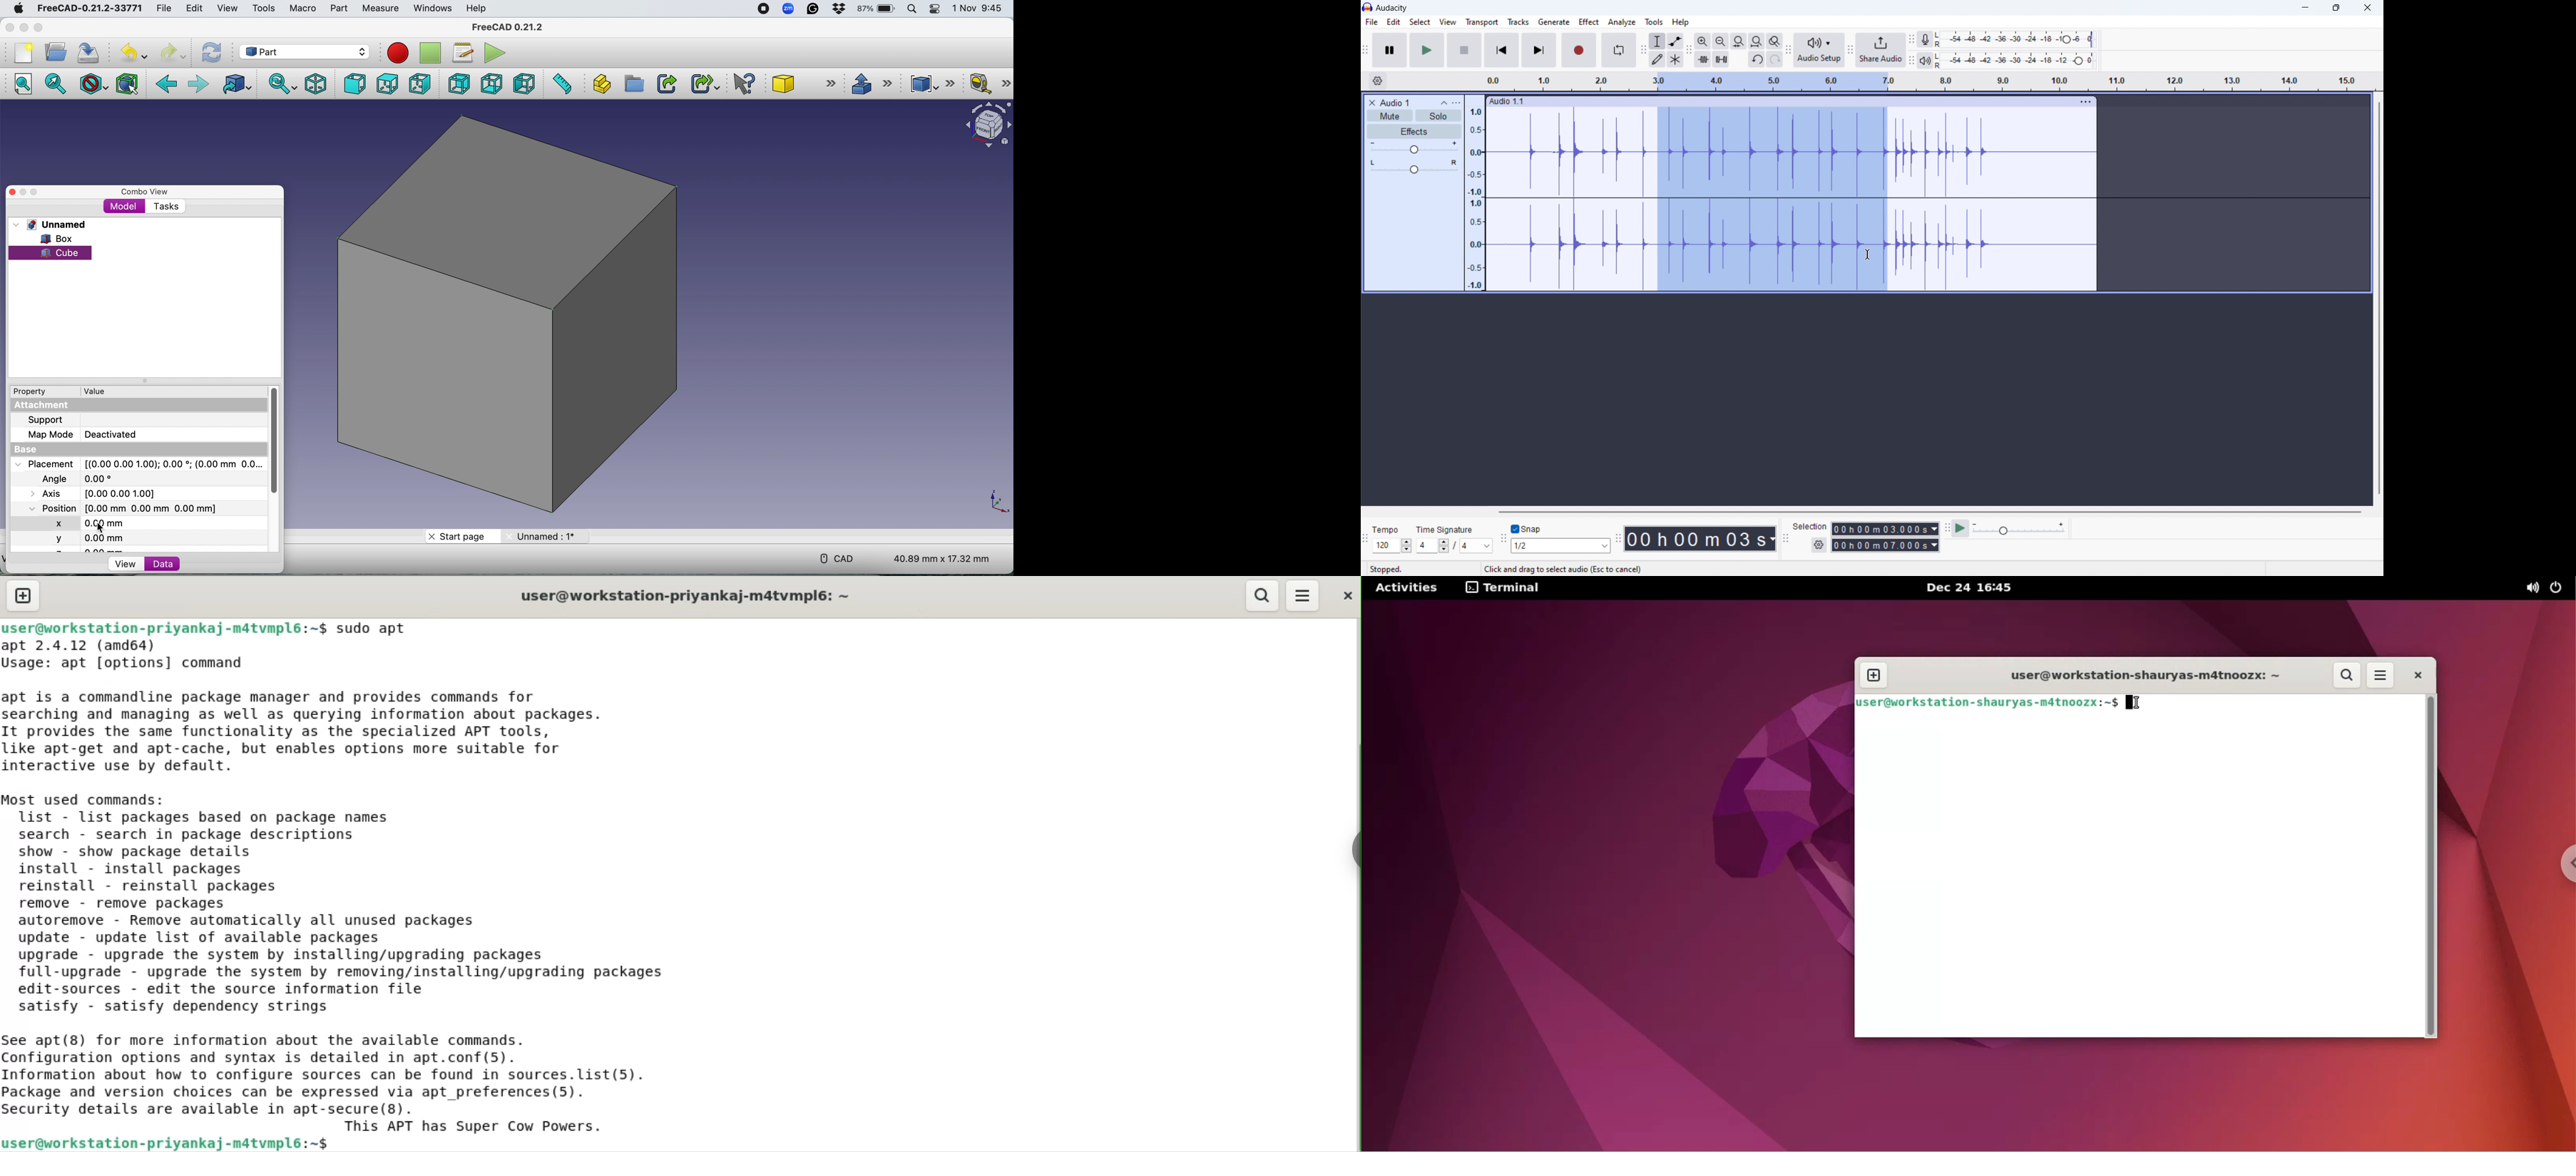 The height and width of the screenshot is (1176, 2576). Describe the element at coordinates (1657, 41) in the screenshot. I see `selection tool` at that location.